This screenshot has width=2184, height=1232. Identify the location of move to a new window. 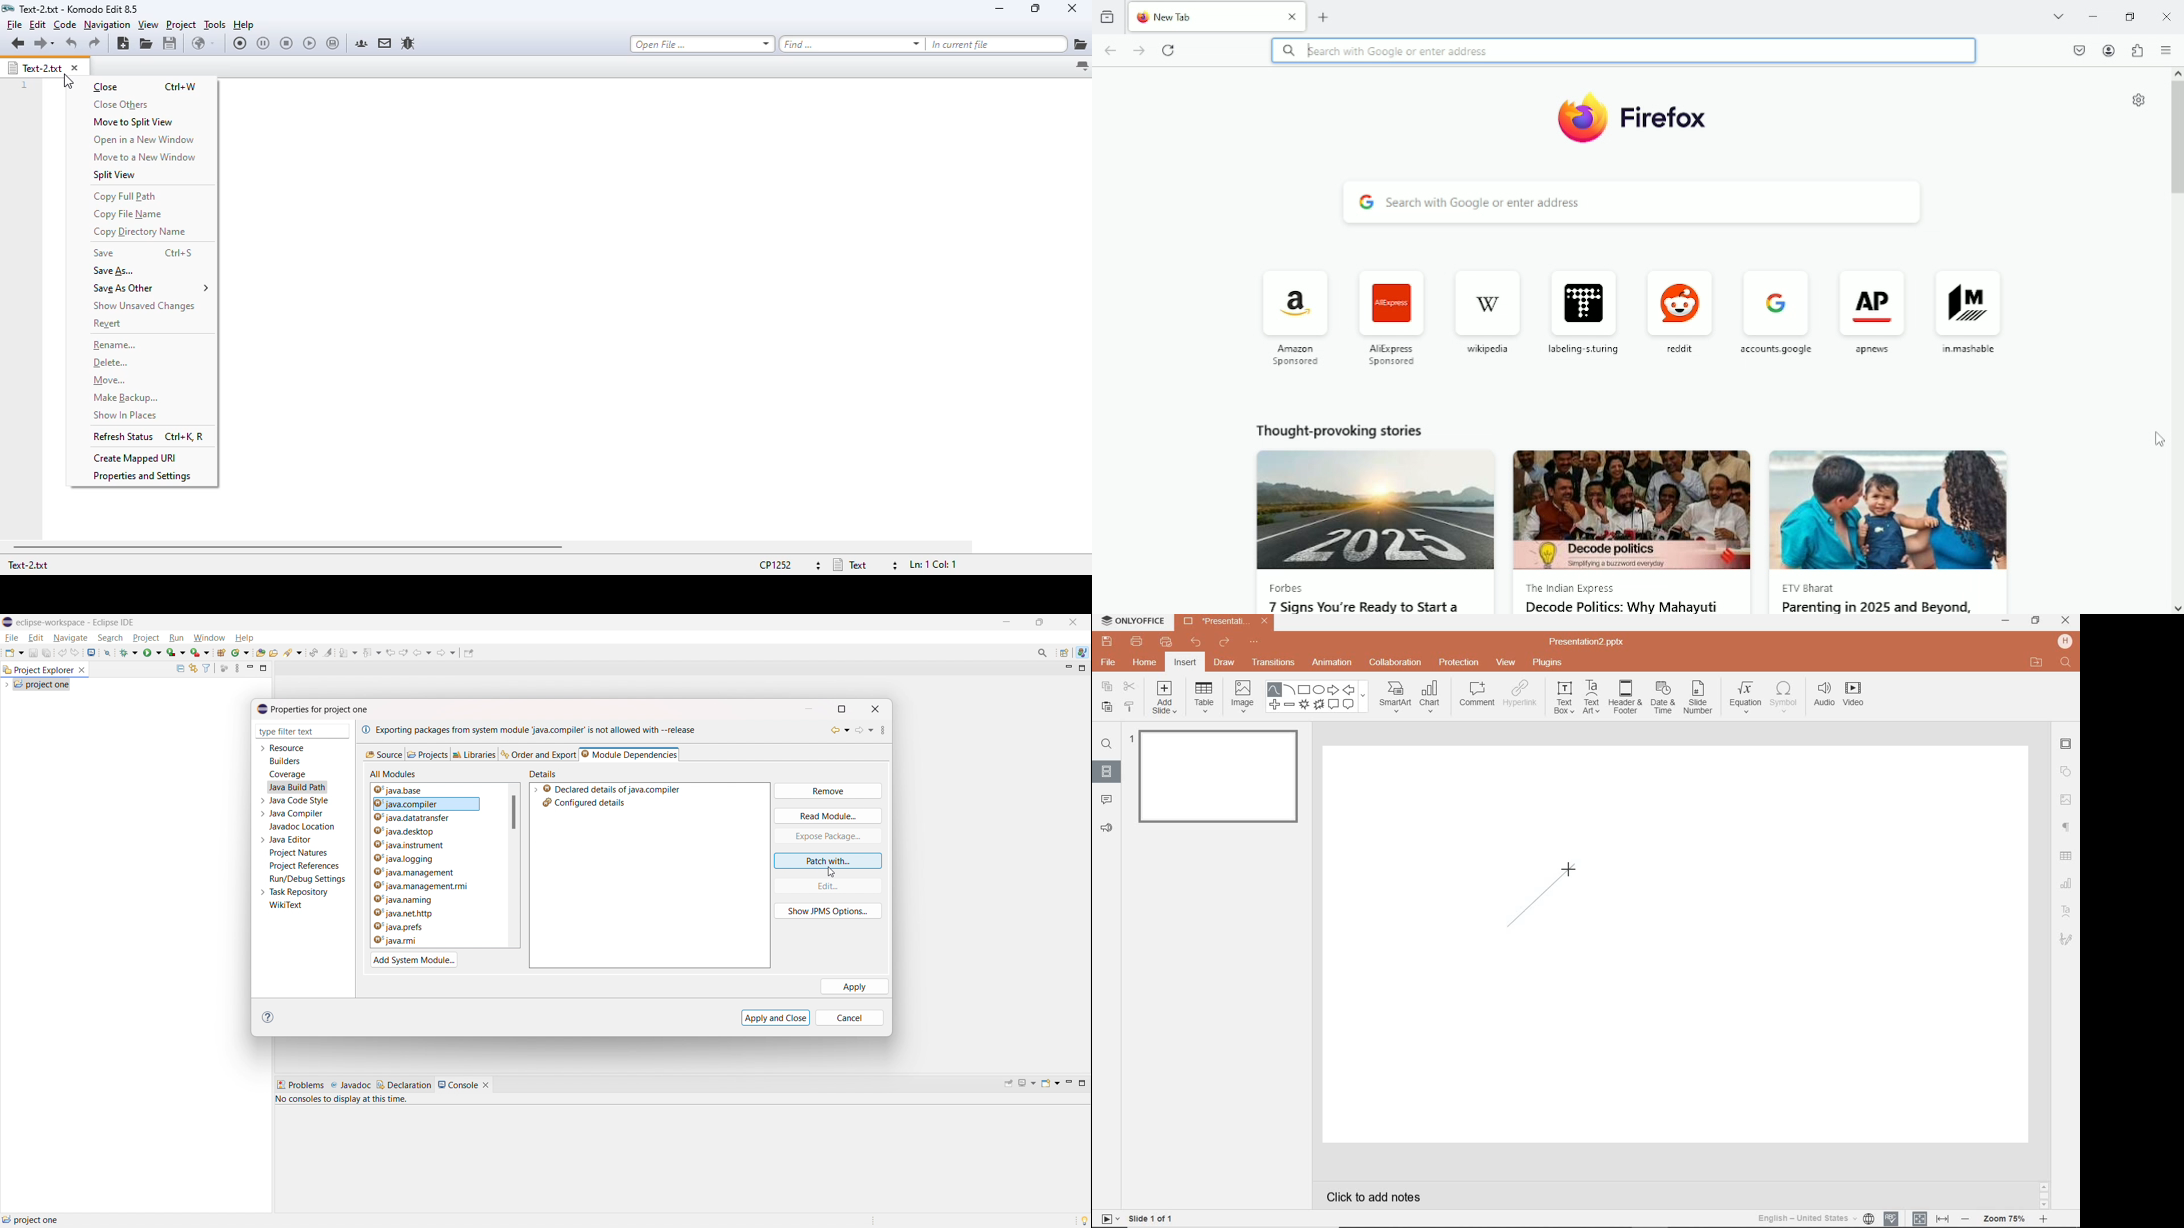
(145, 157).